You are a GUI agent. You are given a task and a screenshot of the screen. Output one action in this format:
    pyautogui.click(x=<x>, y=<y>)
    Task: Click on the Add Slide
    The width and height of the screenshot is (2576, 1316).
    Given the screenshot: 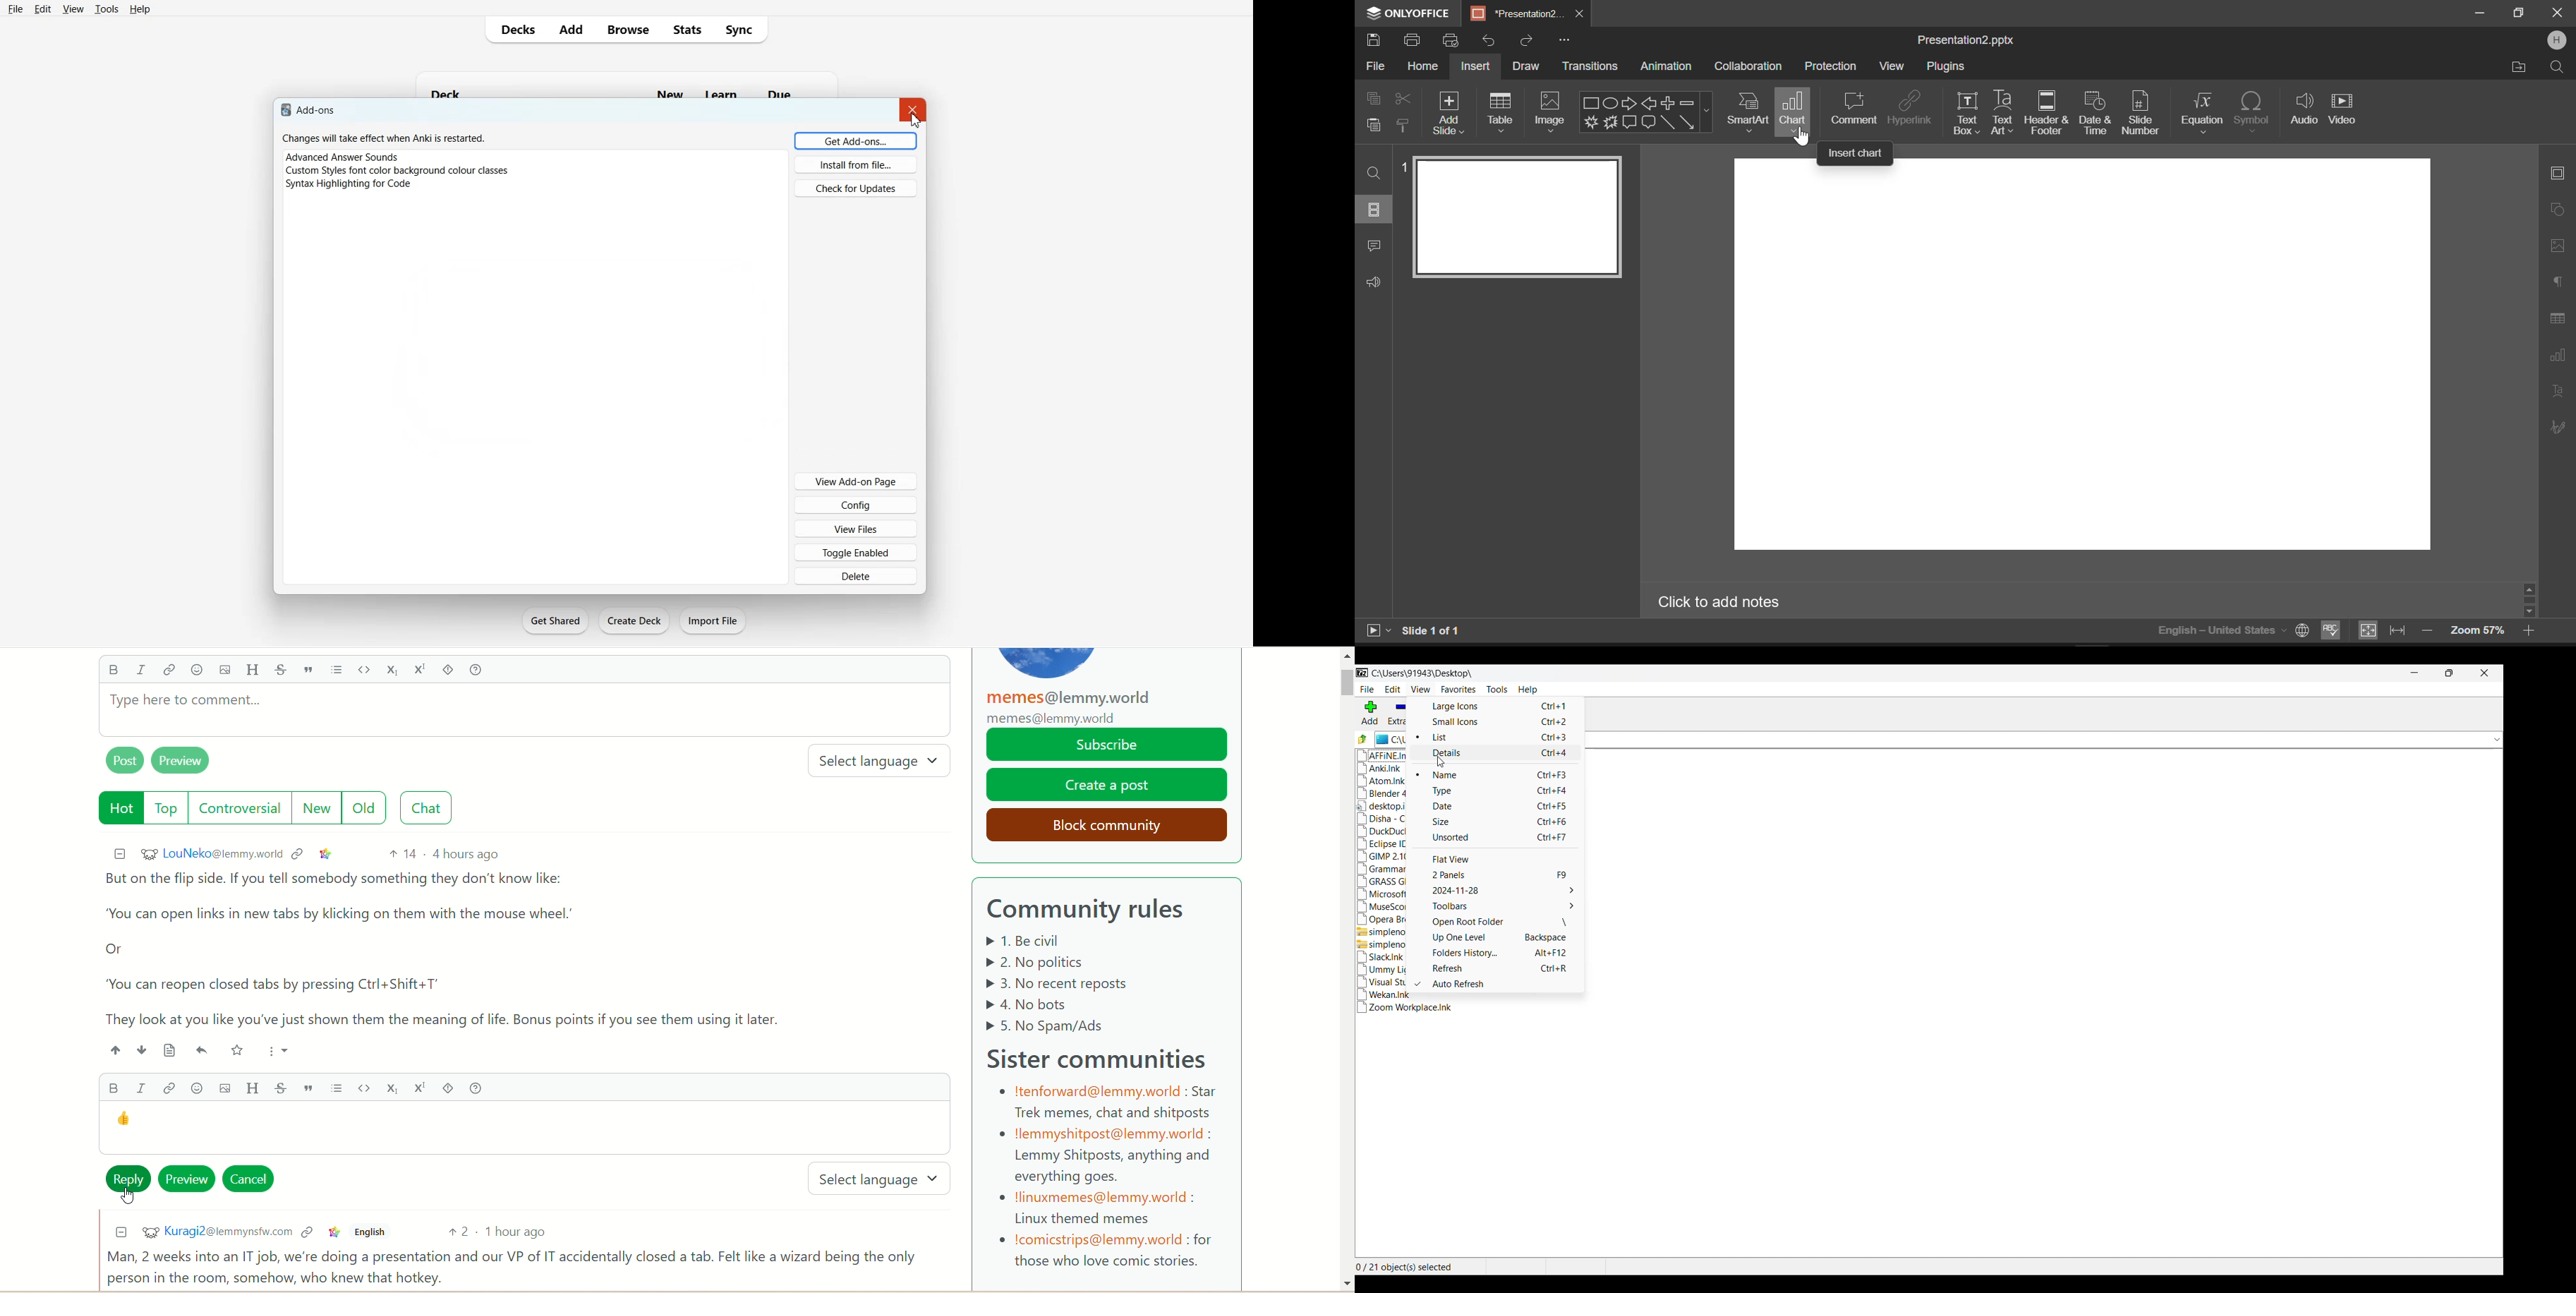 What is the action you would take?
    pyautogui.click(x=1449, y=112)
    